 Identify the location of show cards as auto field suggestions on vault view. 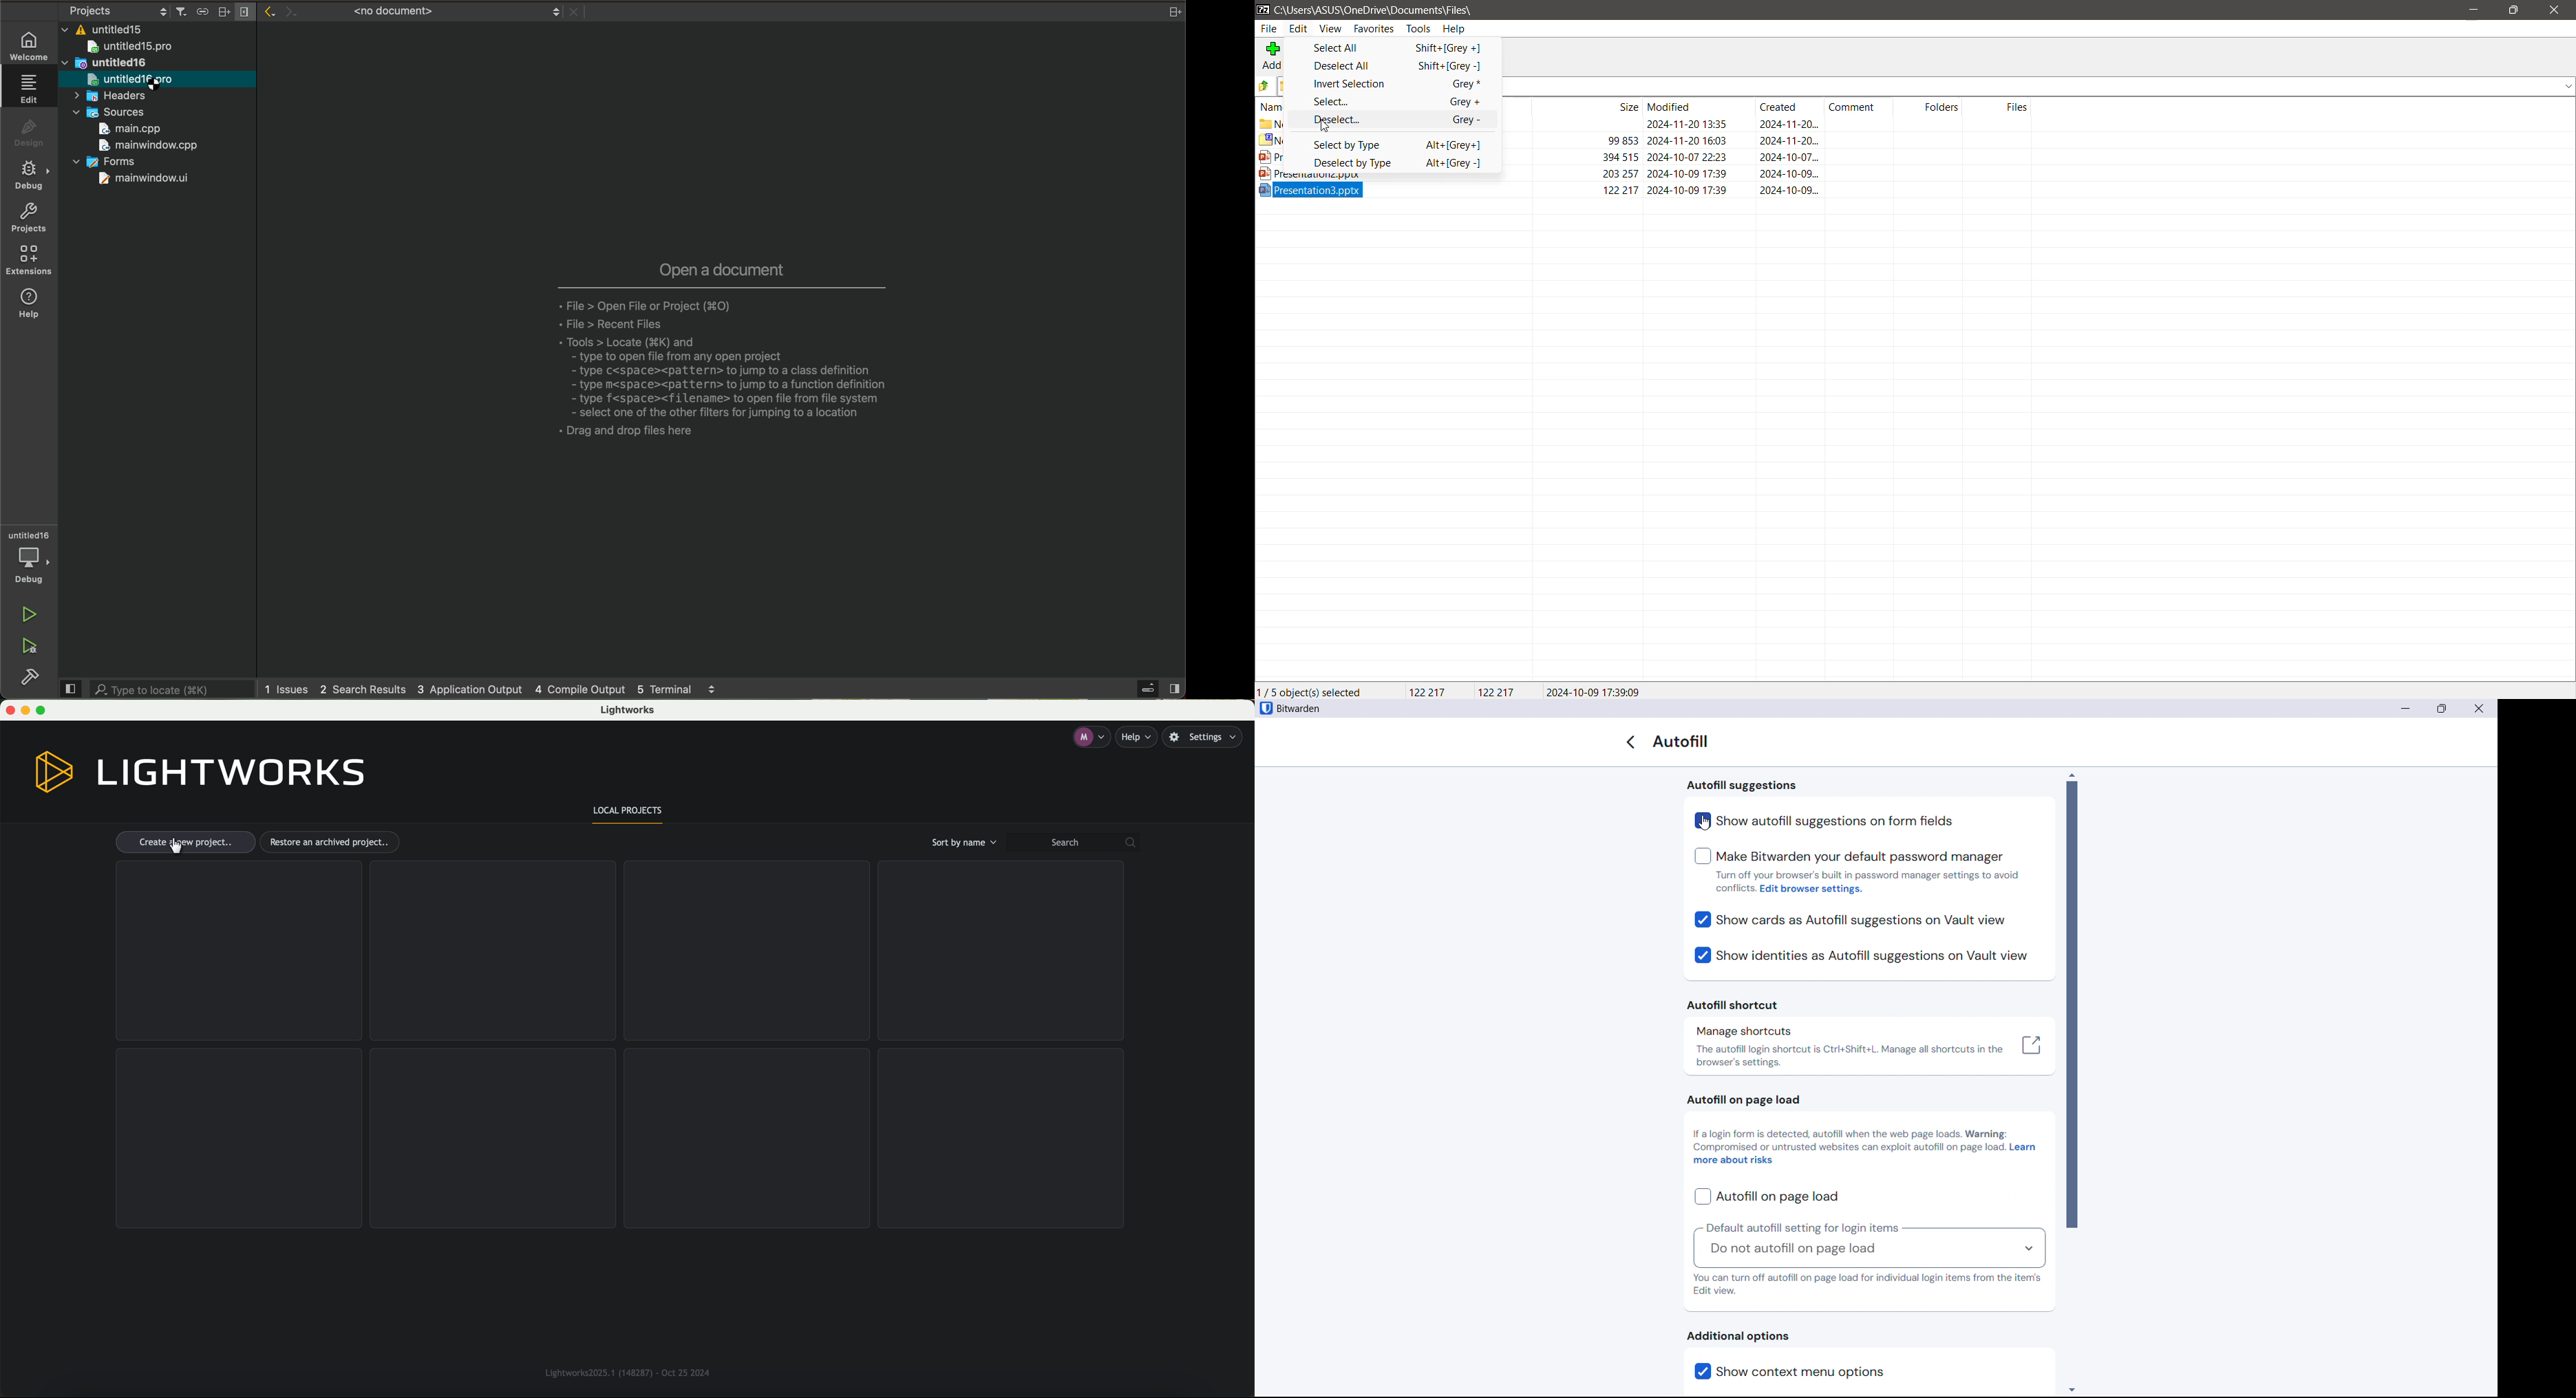
(1851, 920).